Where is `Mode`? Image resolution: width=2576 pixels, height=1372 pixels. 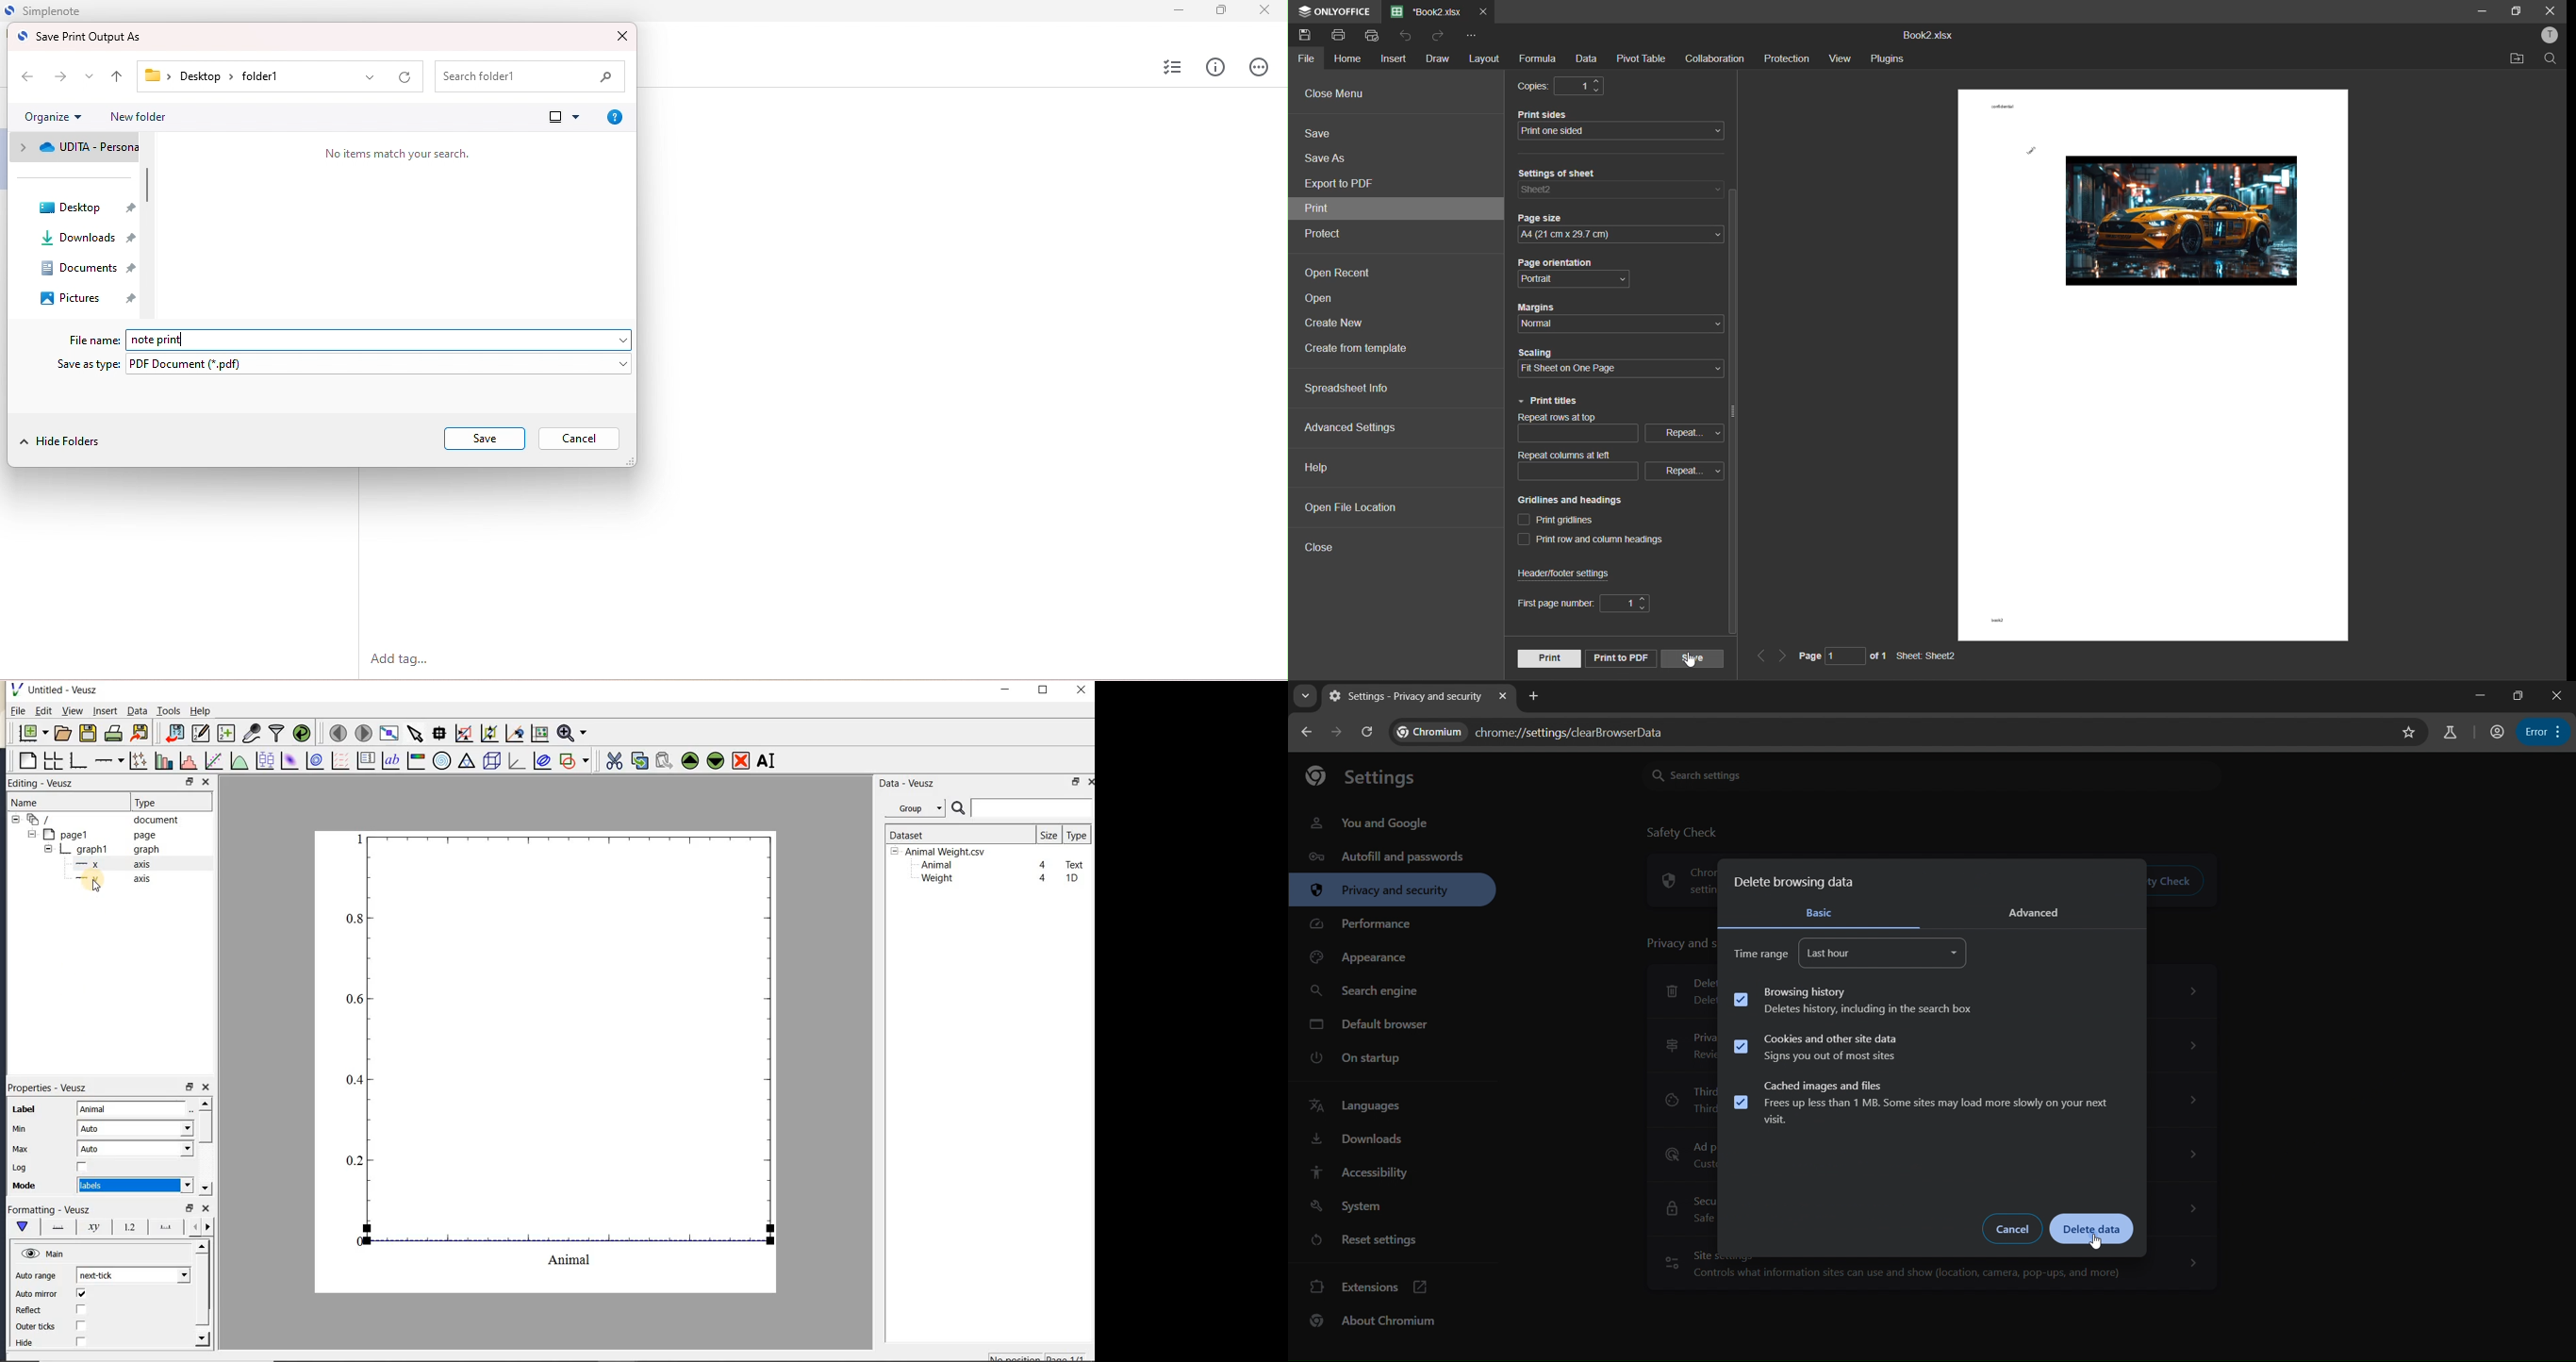
Mode is located at coordinates (22, 1187).